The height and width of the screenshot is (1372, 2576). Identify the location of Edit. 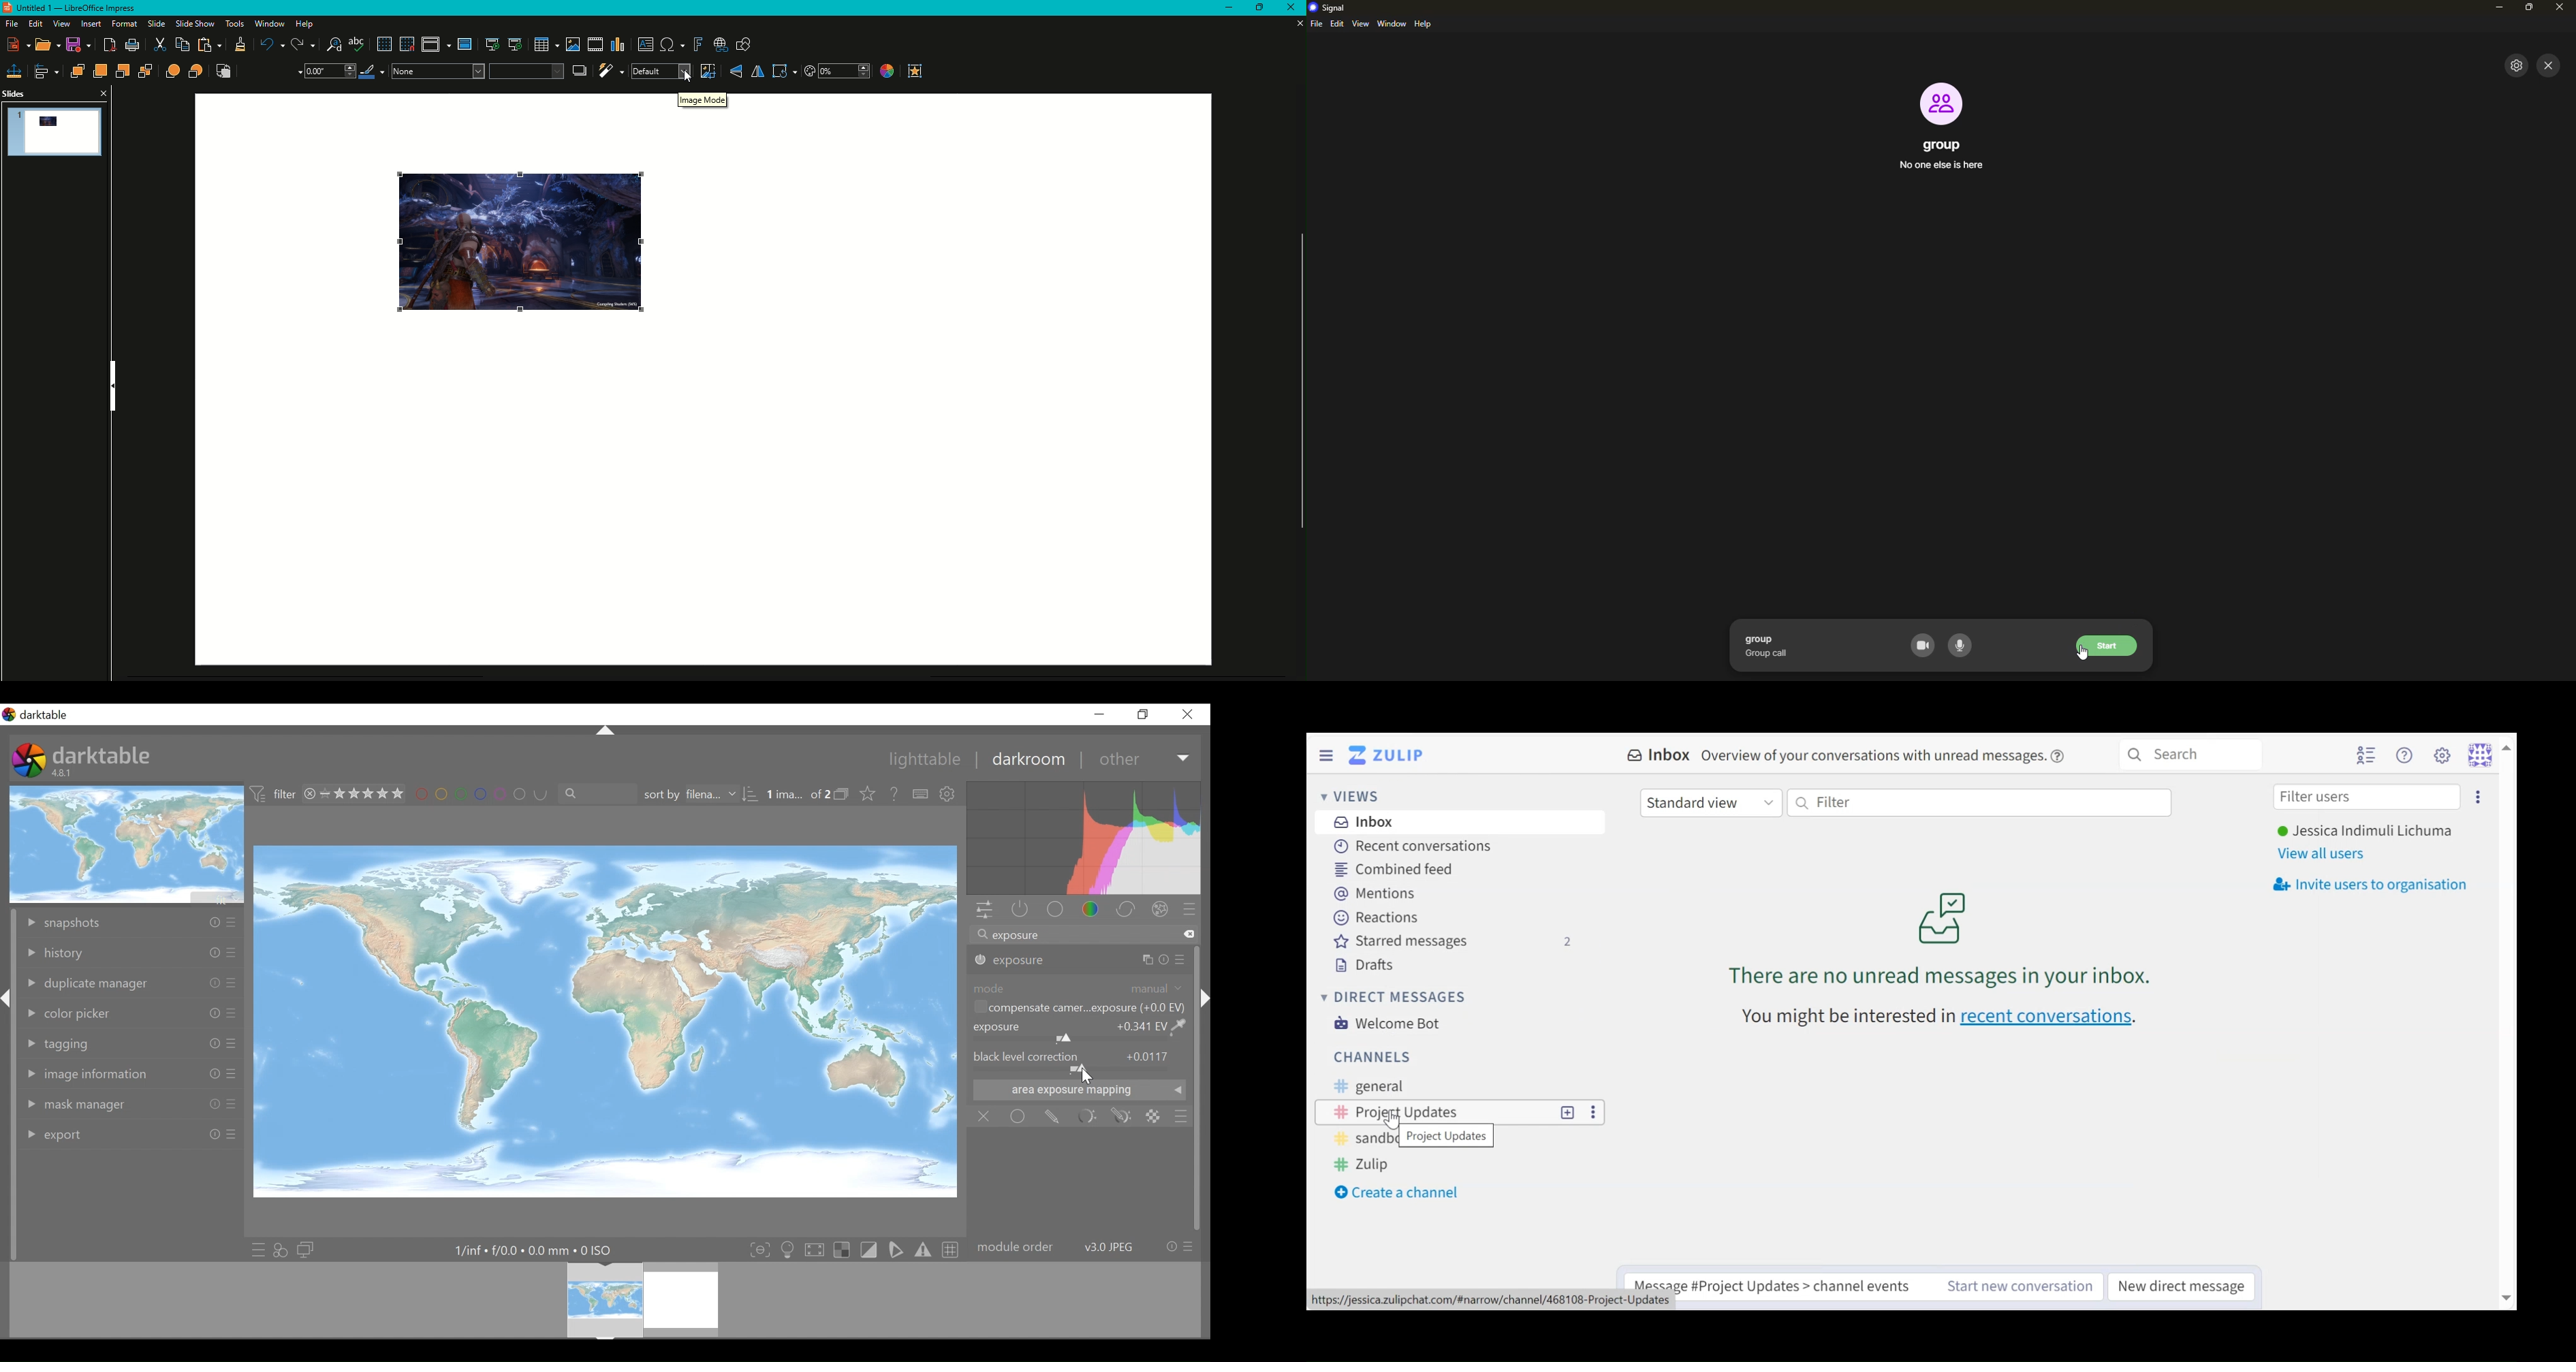
(34, 24).